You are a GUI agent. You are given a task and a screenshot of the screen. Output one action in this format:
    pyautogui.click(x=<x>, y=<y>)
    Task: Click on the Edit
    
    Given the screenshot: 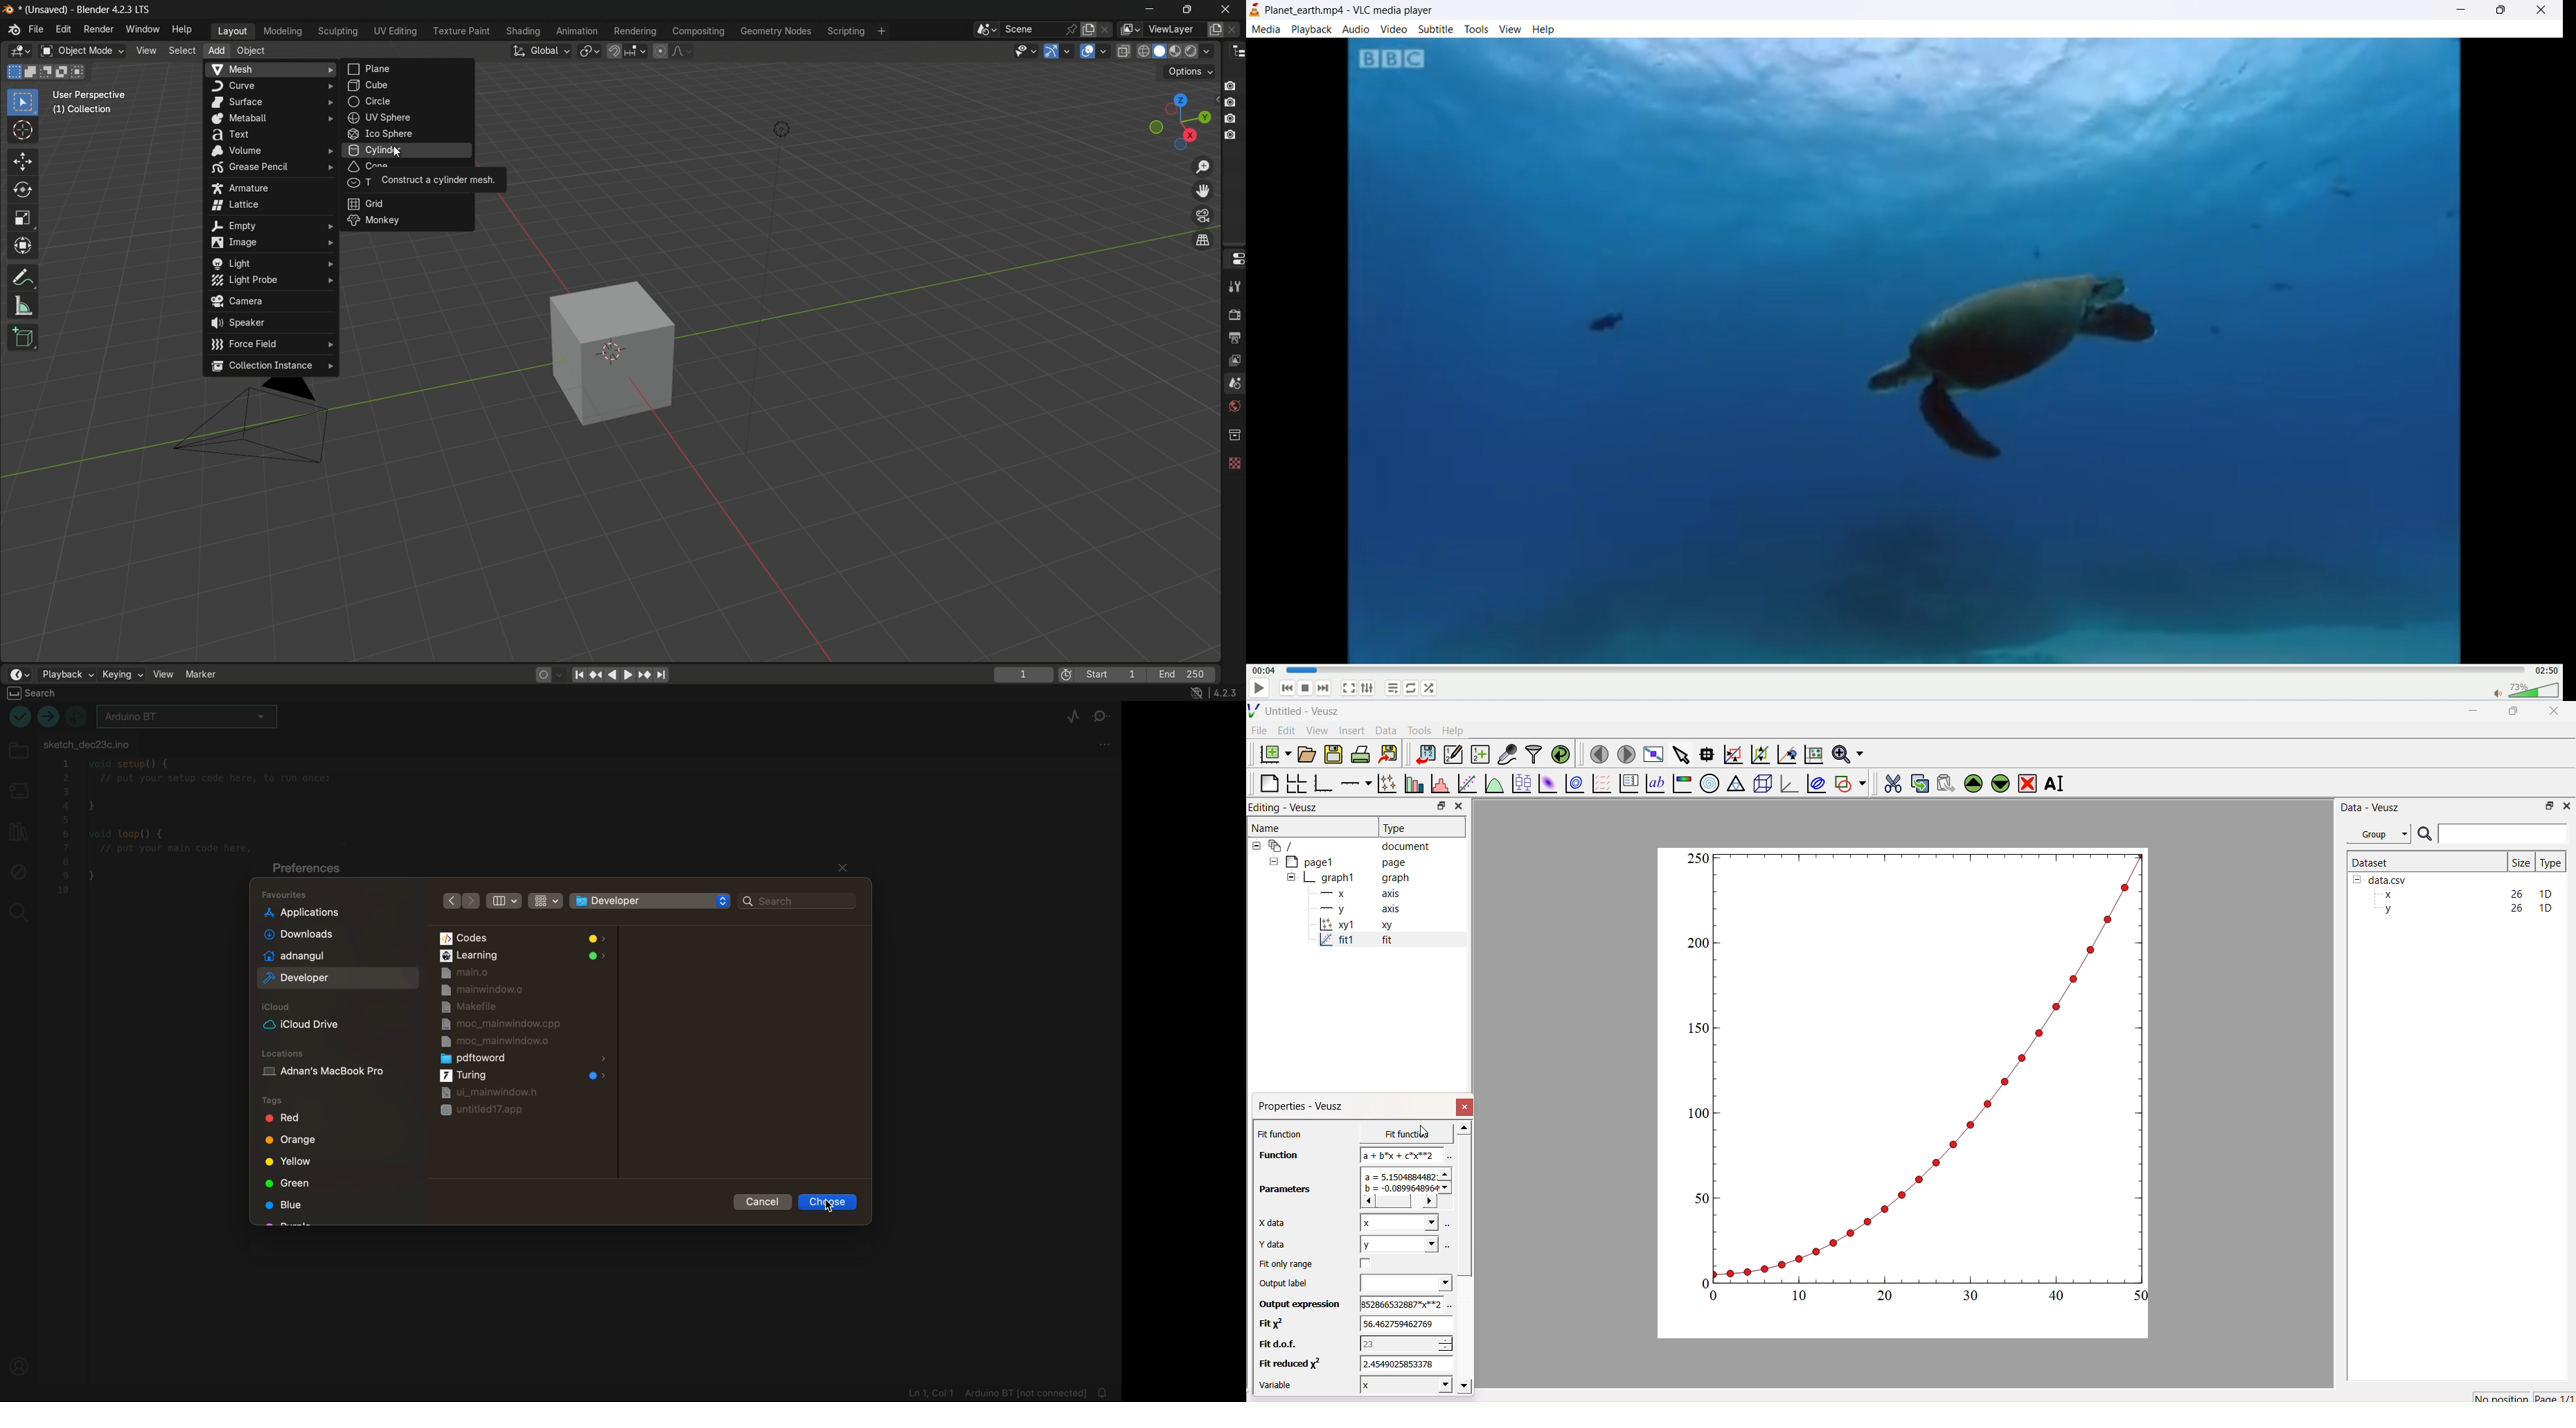 What is the action you would take?
    pyautogui.click(x=1285, y=730)
    